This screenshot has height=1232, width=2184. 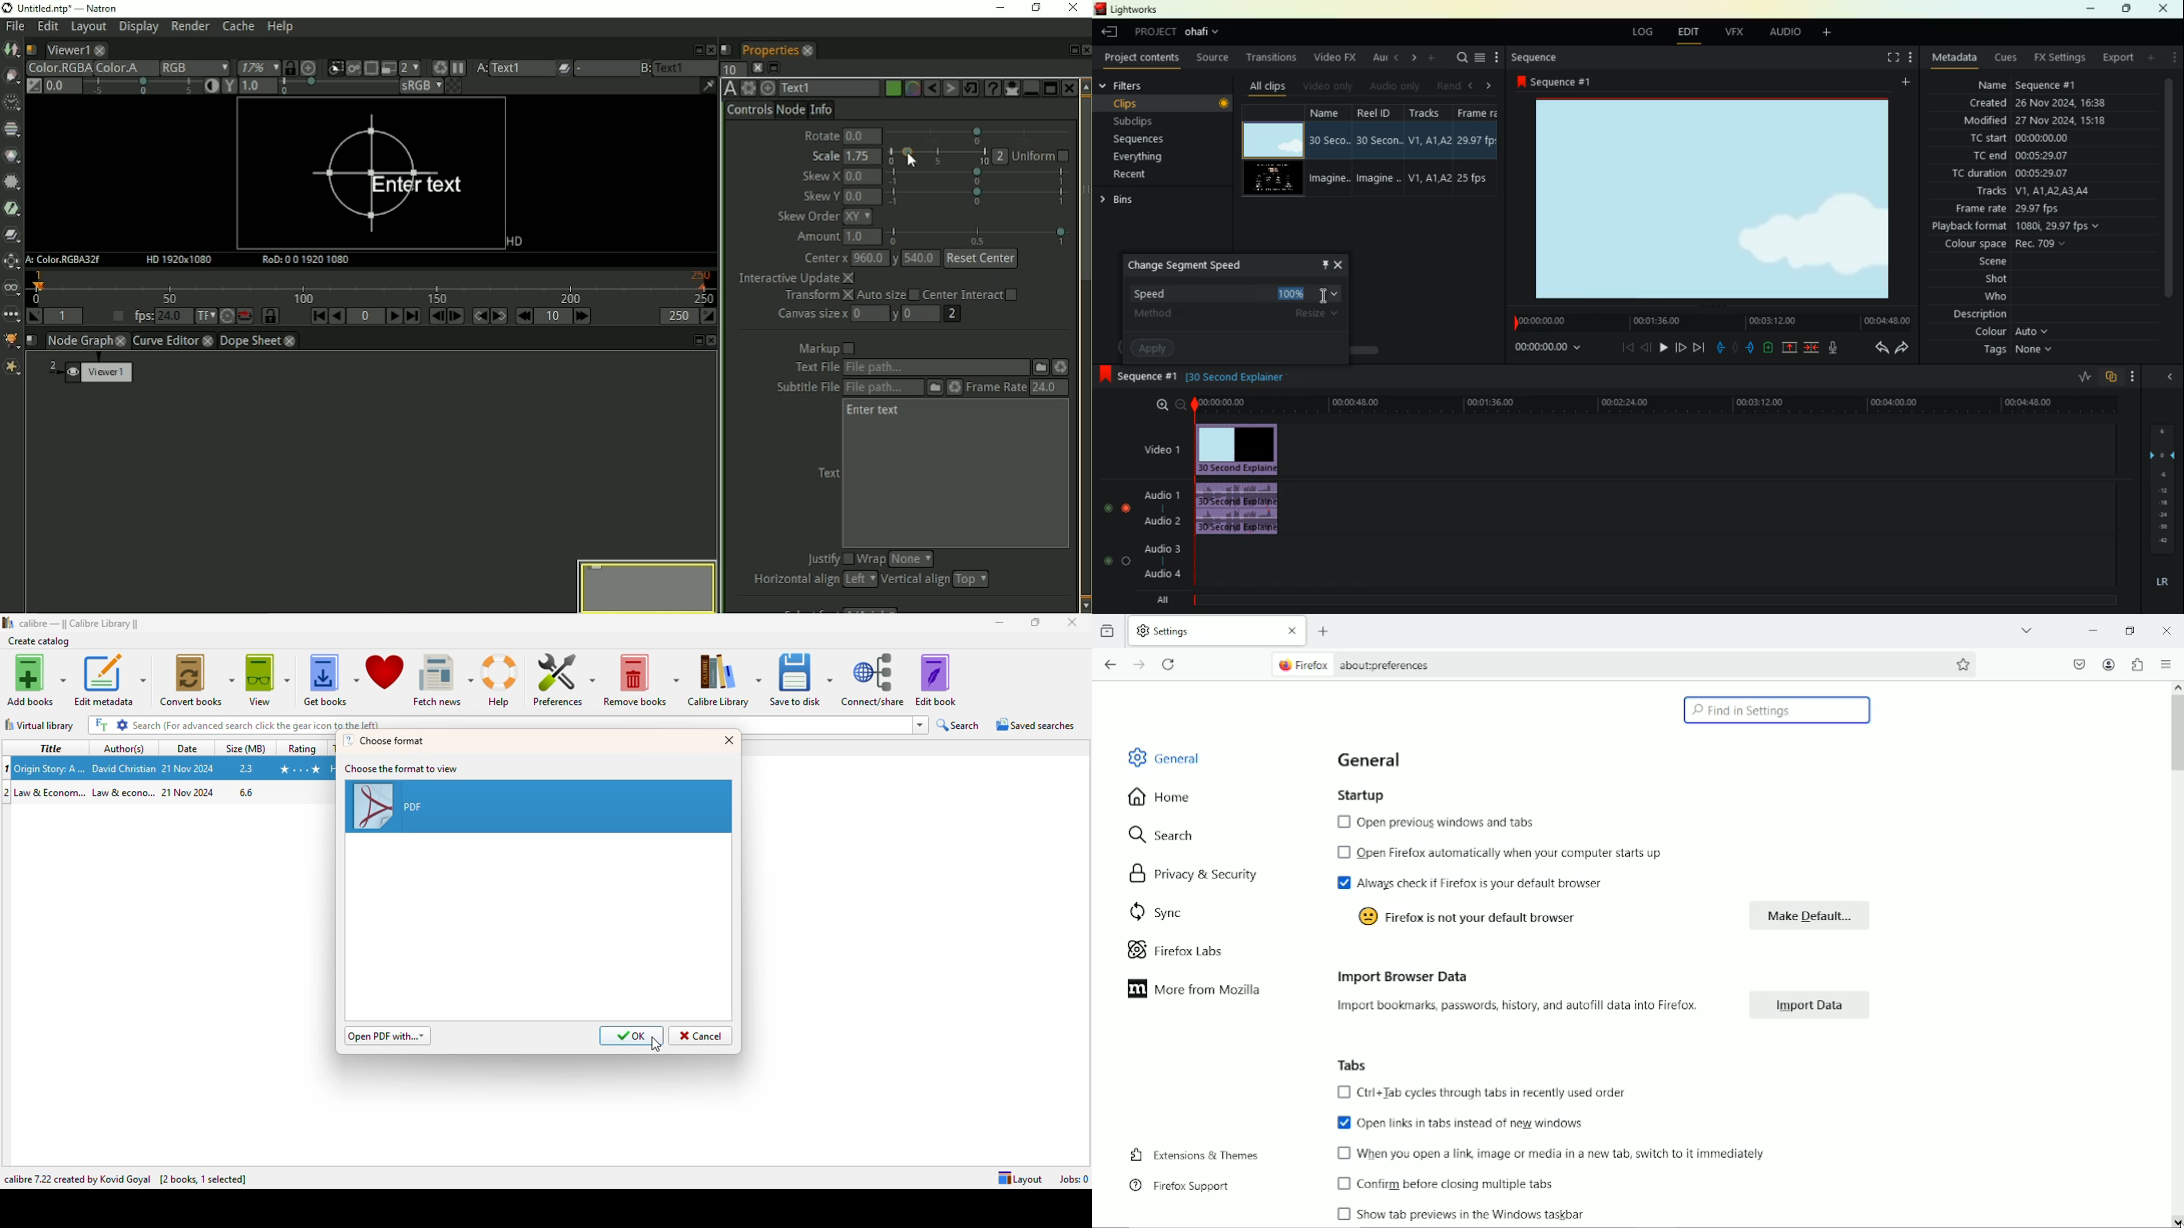 What do you see at coordinates (1787, 34) in the screenshot?
I see `audio` at bounding box center [1787, 34].